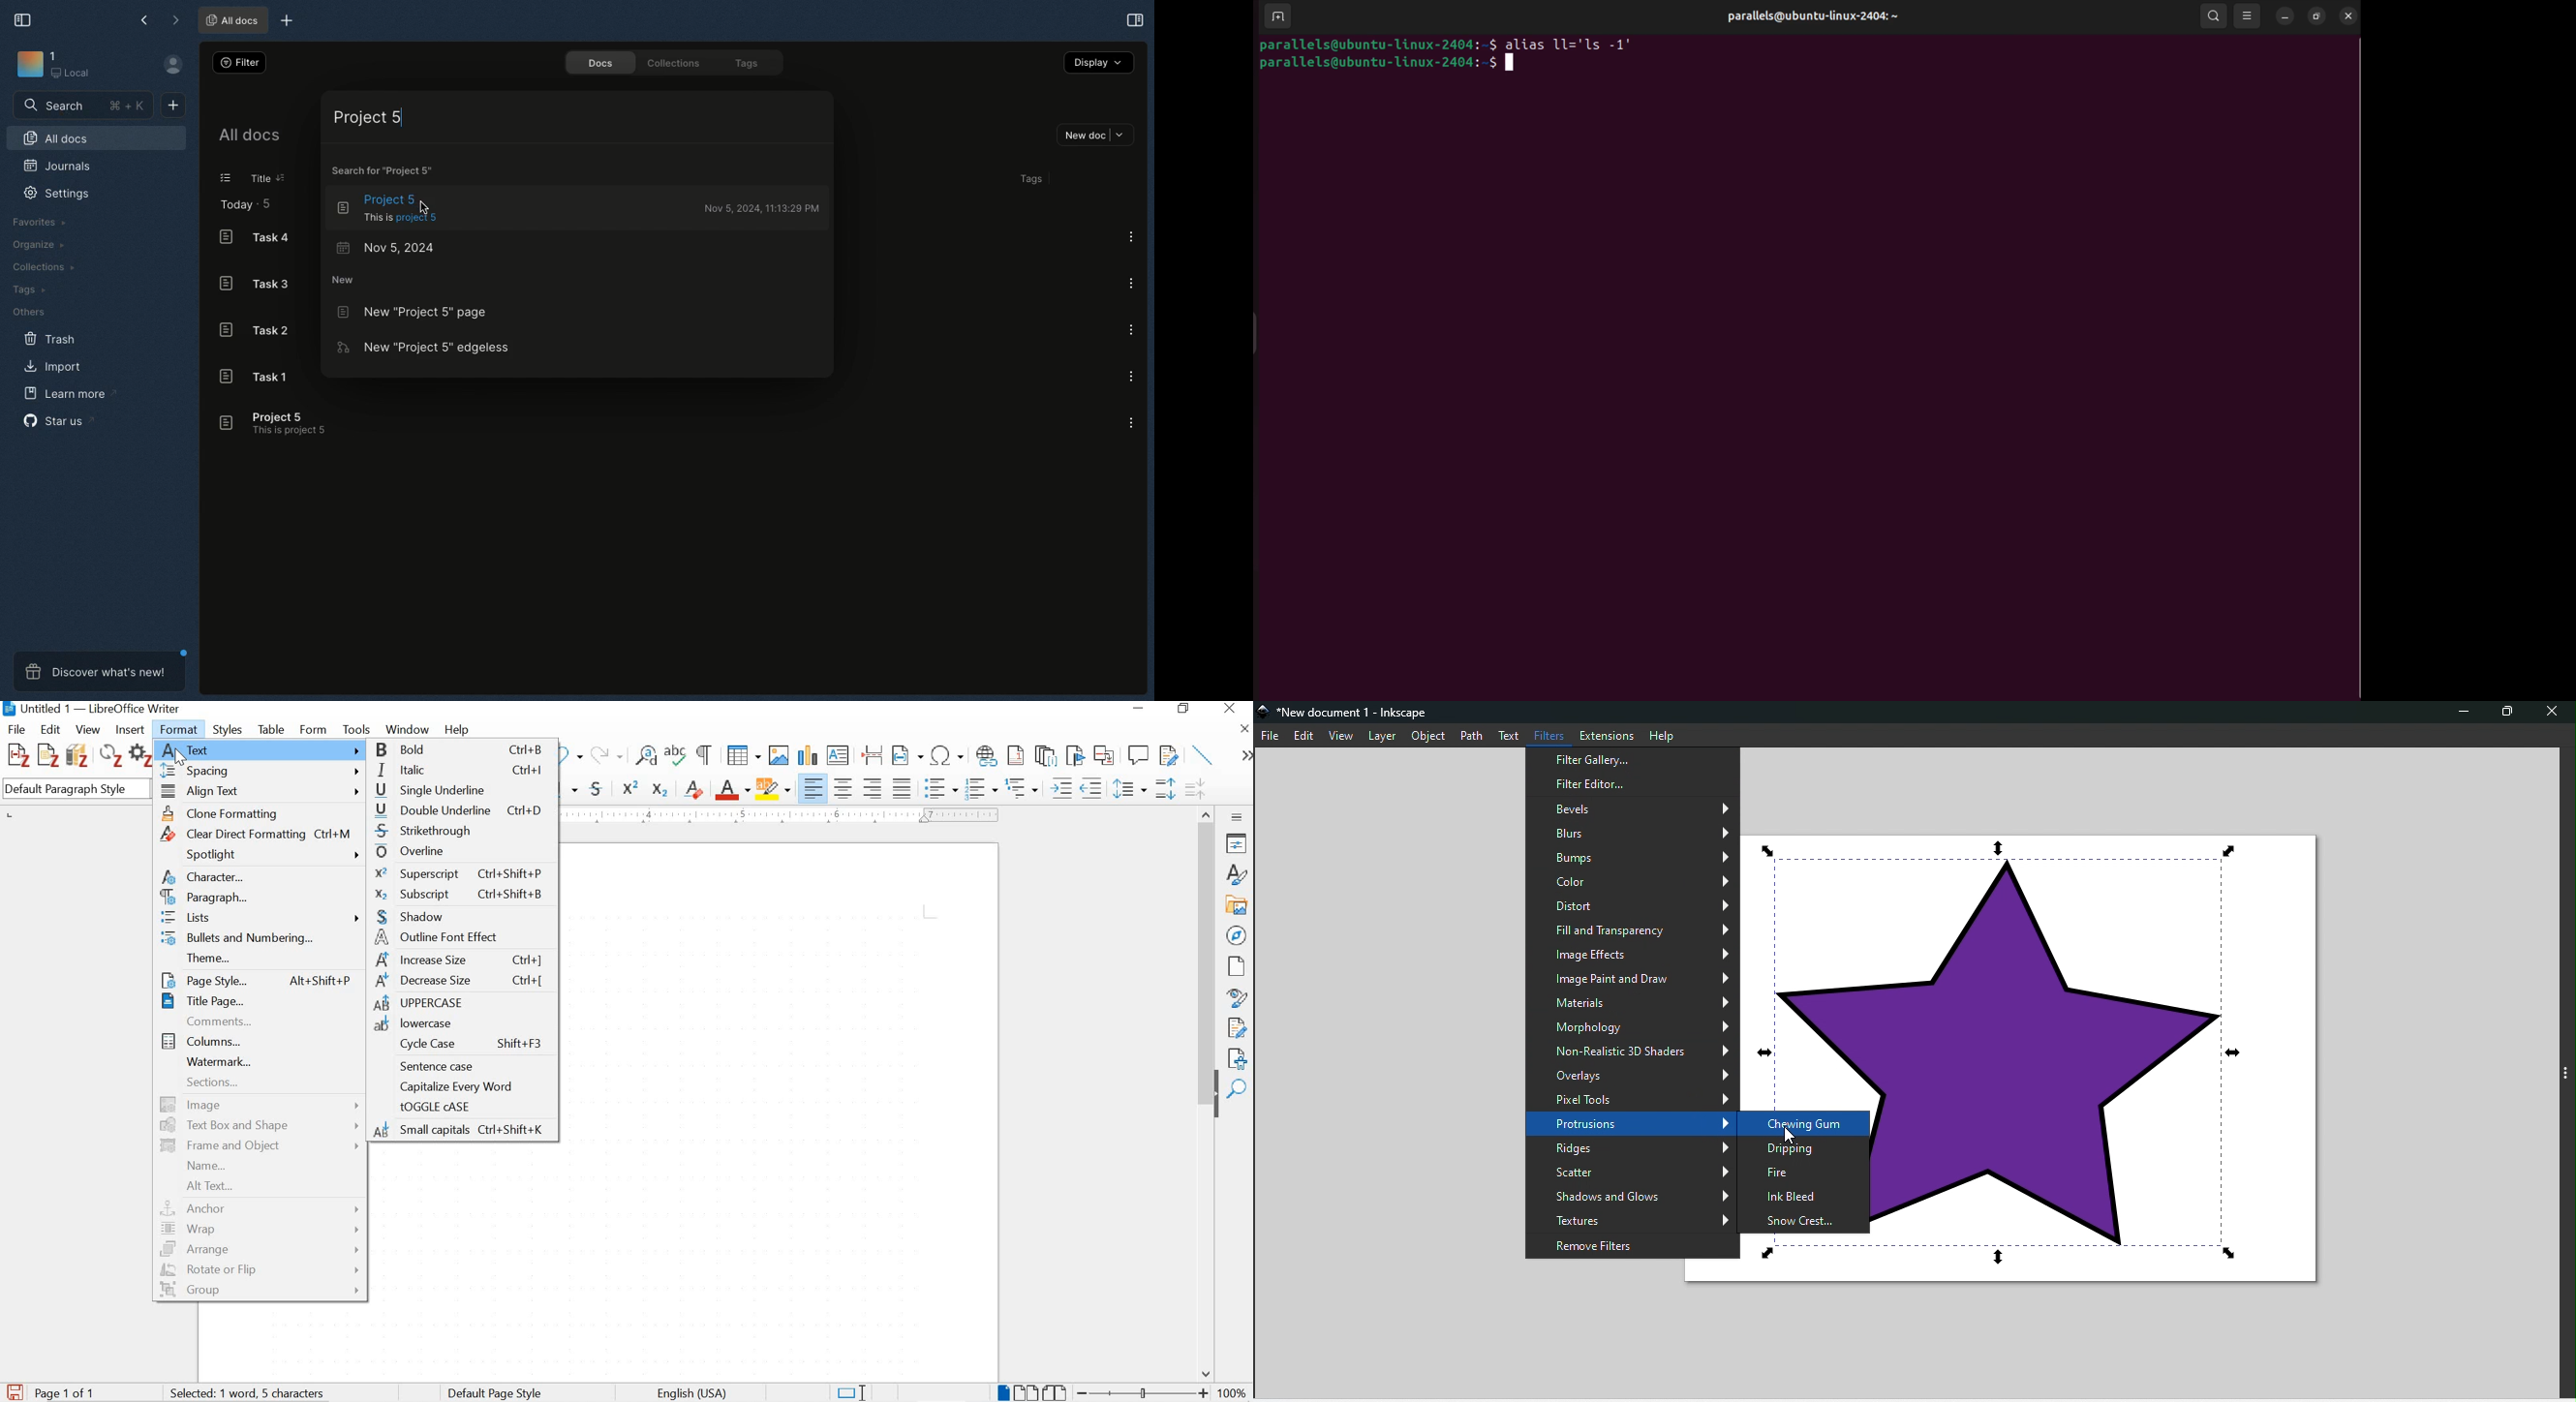  I want to click on Layer, so click(1385, 736).